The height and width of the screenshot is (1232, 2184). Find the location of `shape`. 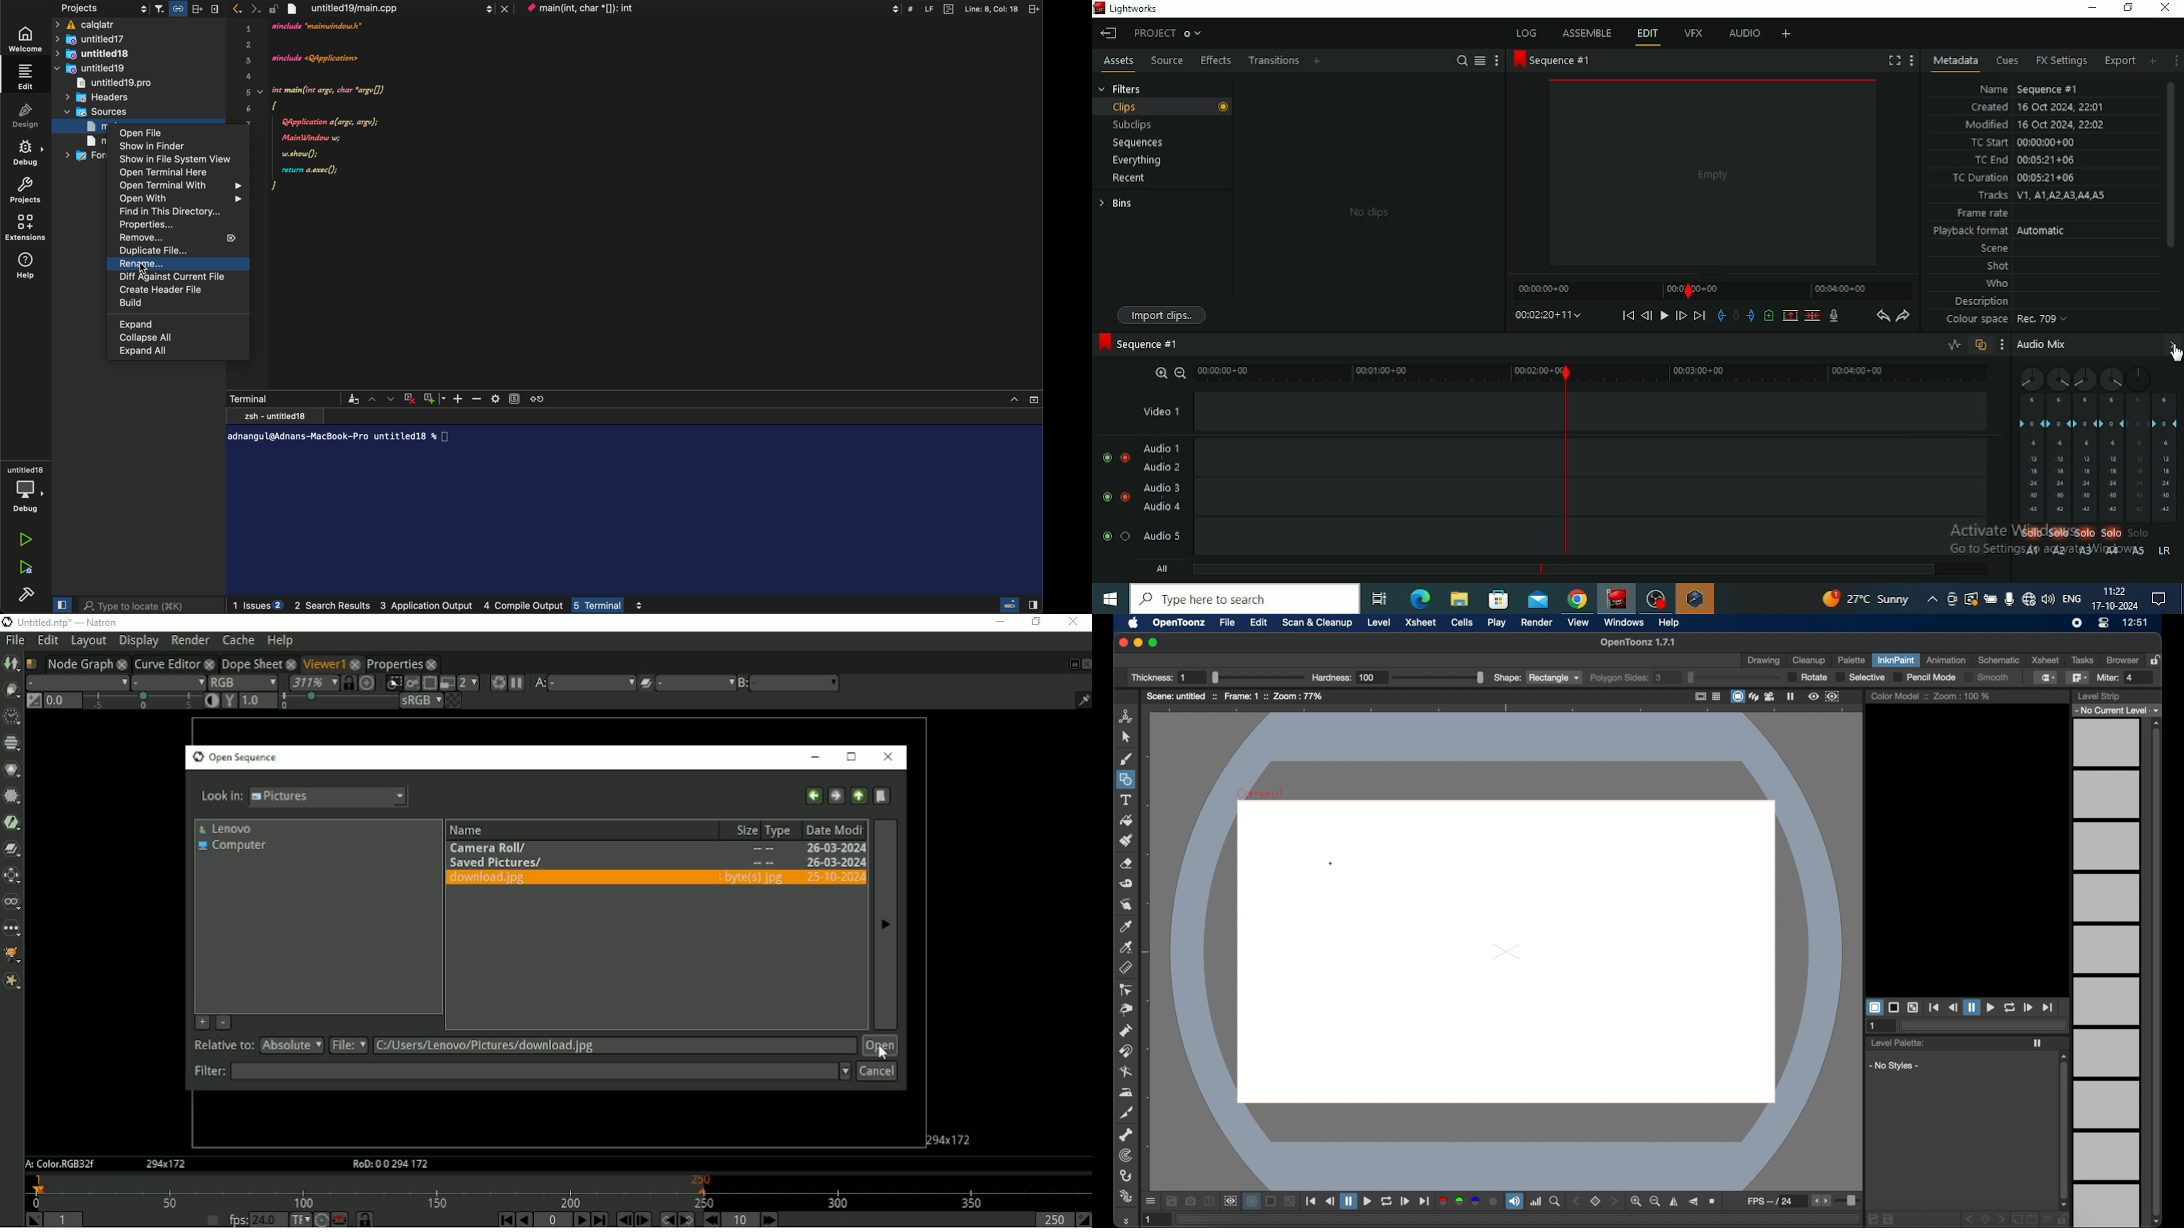

shape is located at coordinates (1536, 678).